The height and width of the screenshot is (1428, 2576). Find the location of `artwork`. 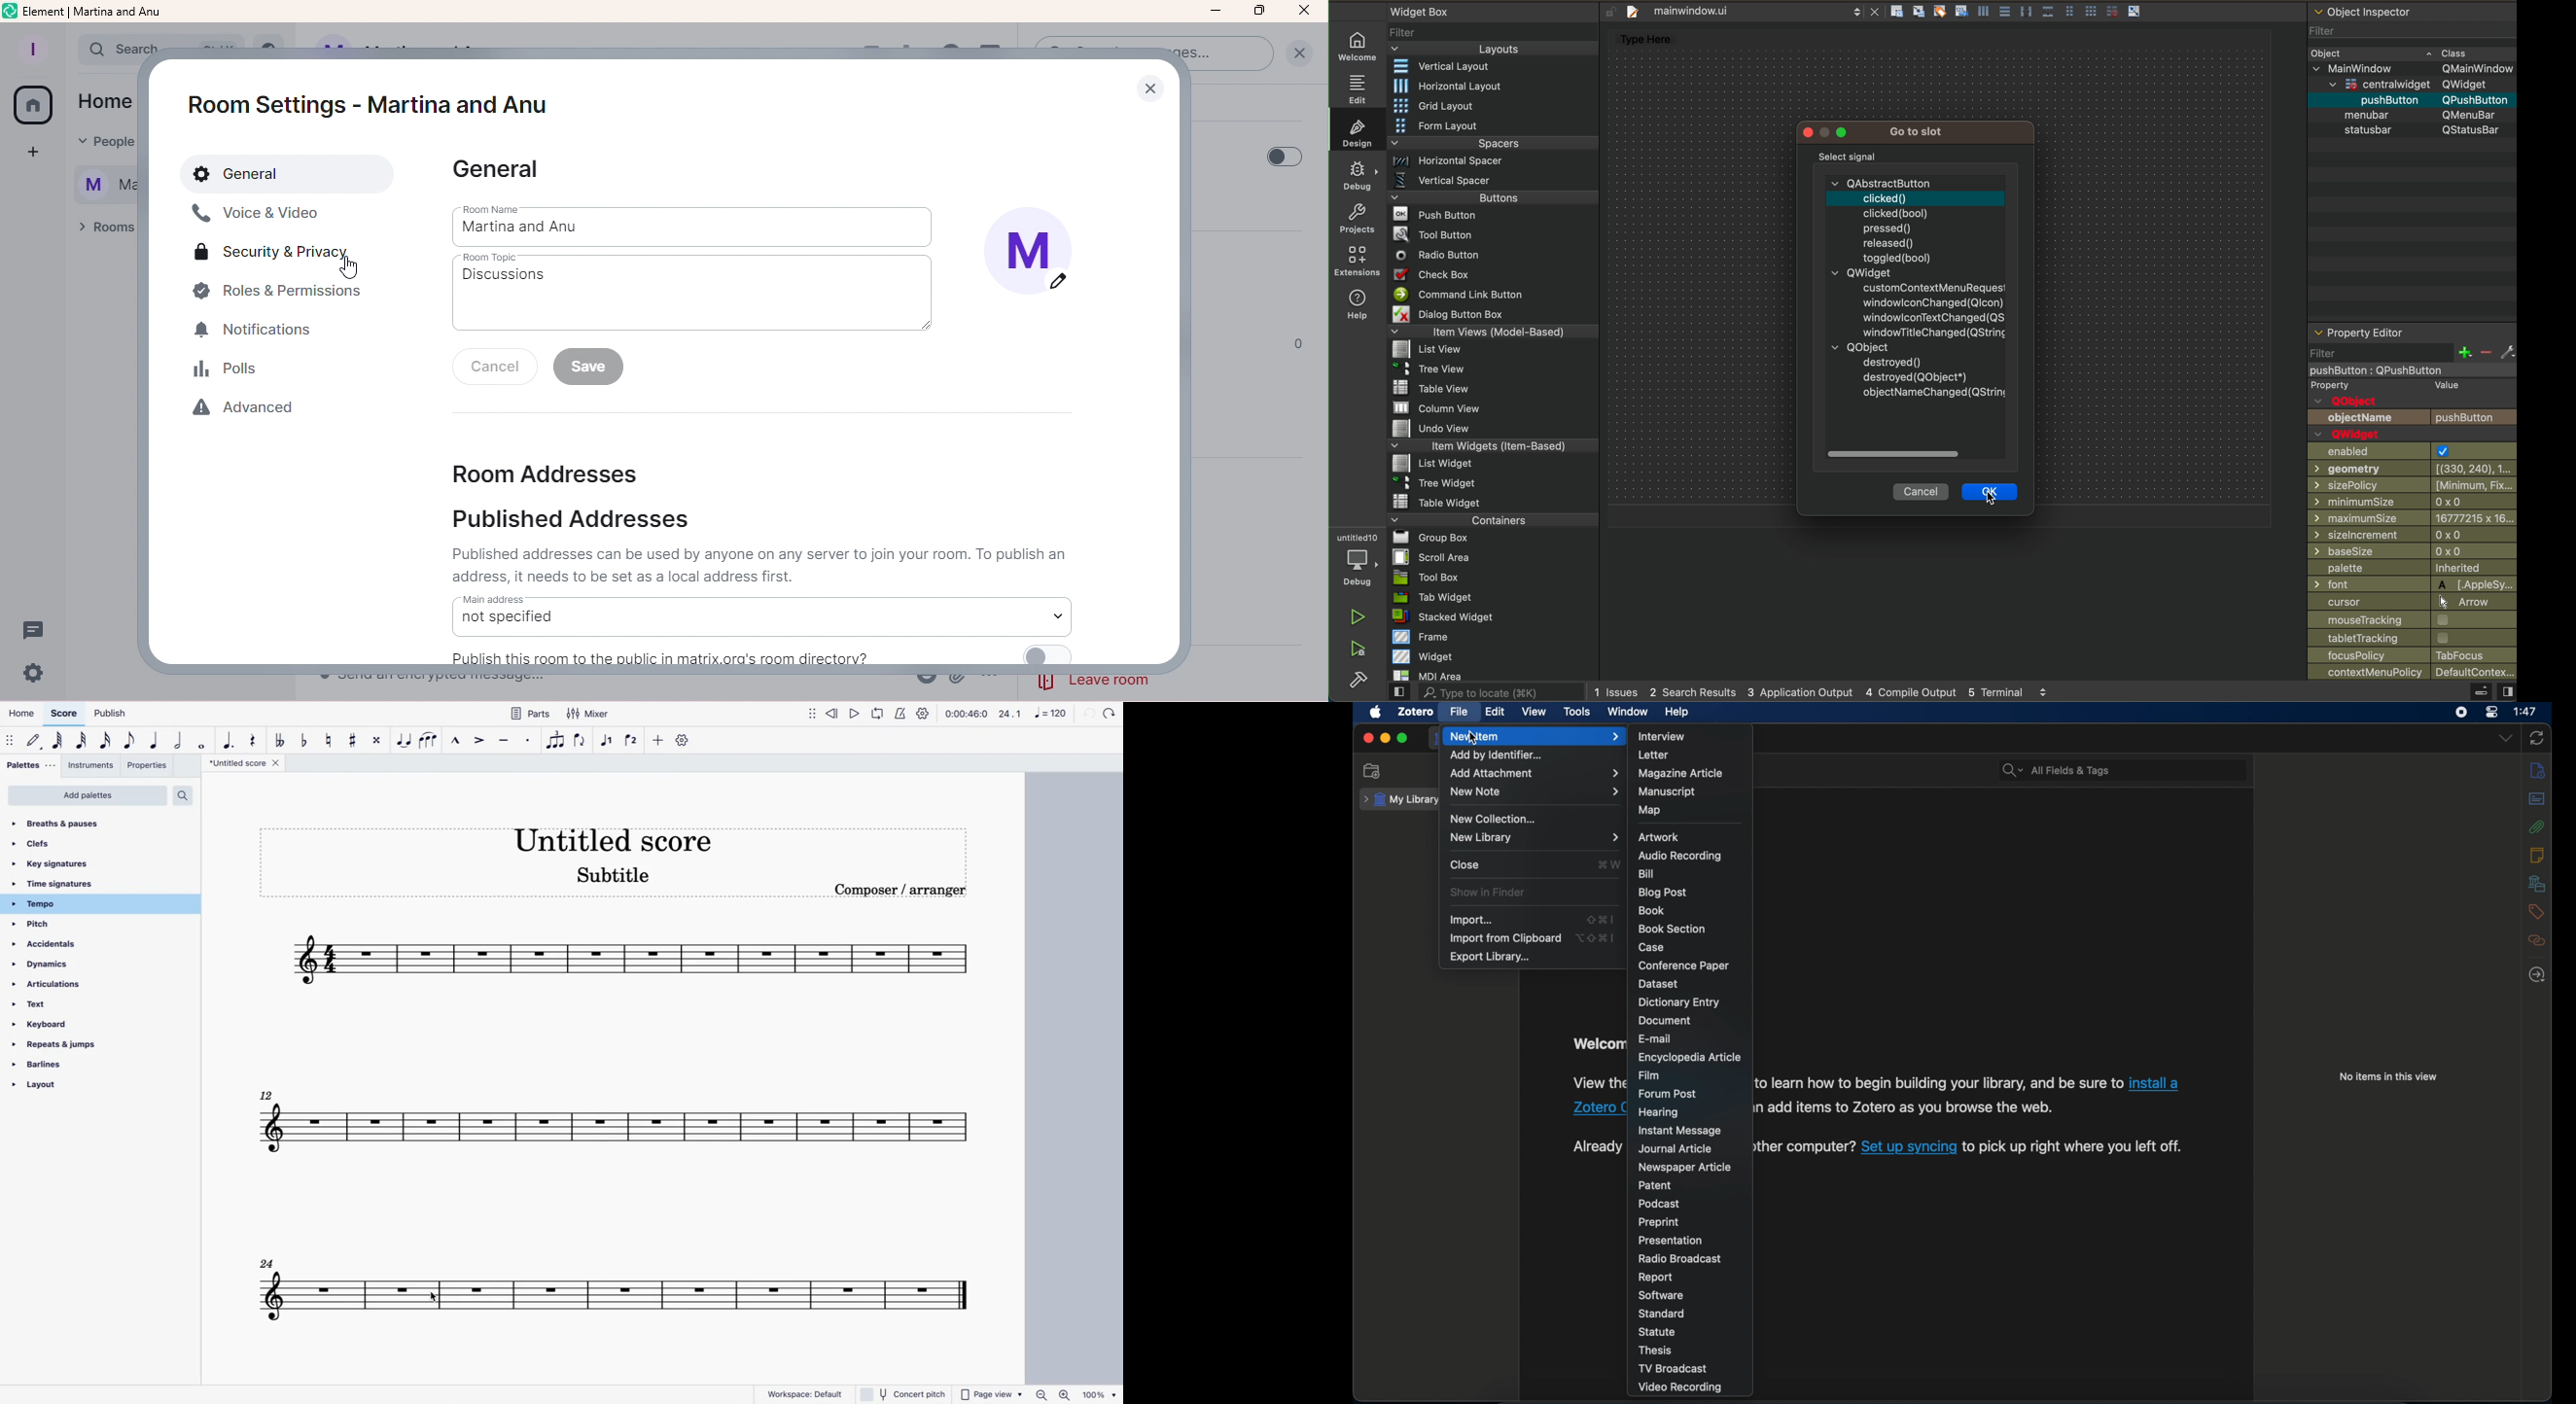

artwork is located at coordinates (1659, 837).